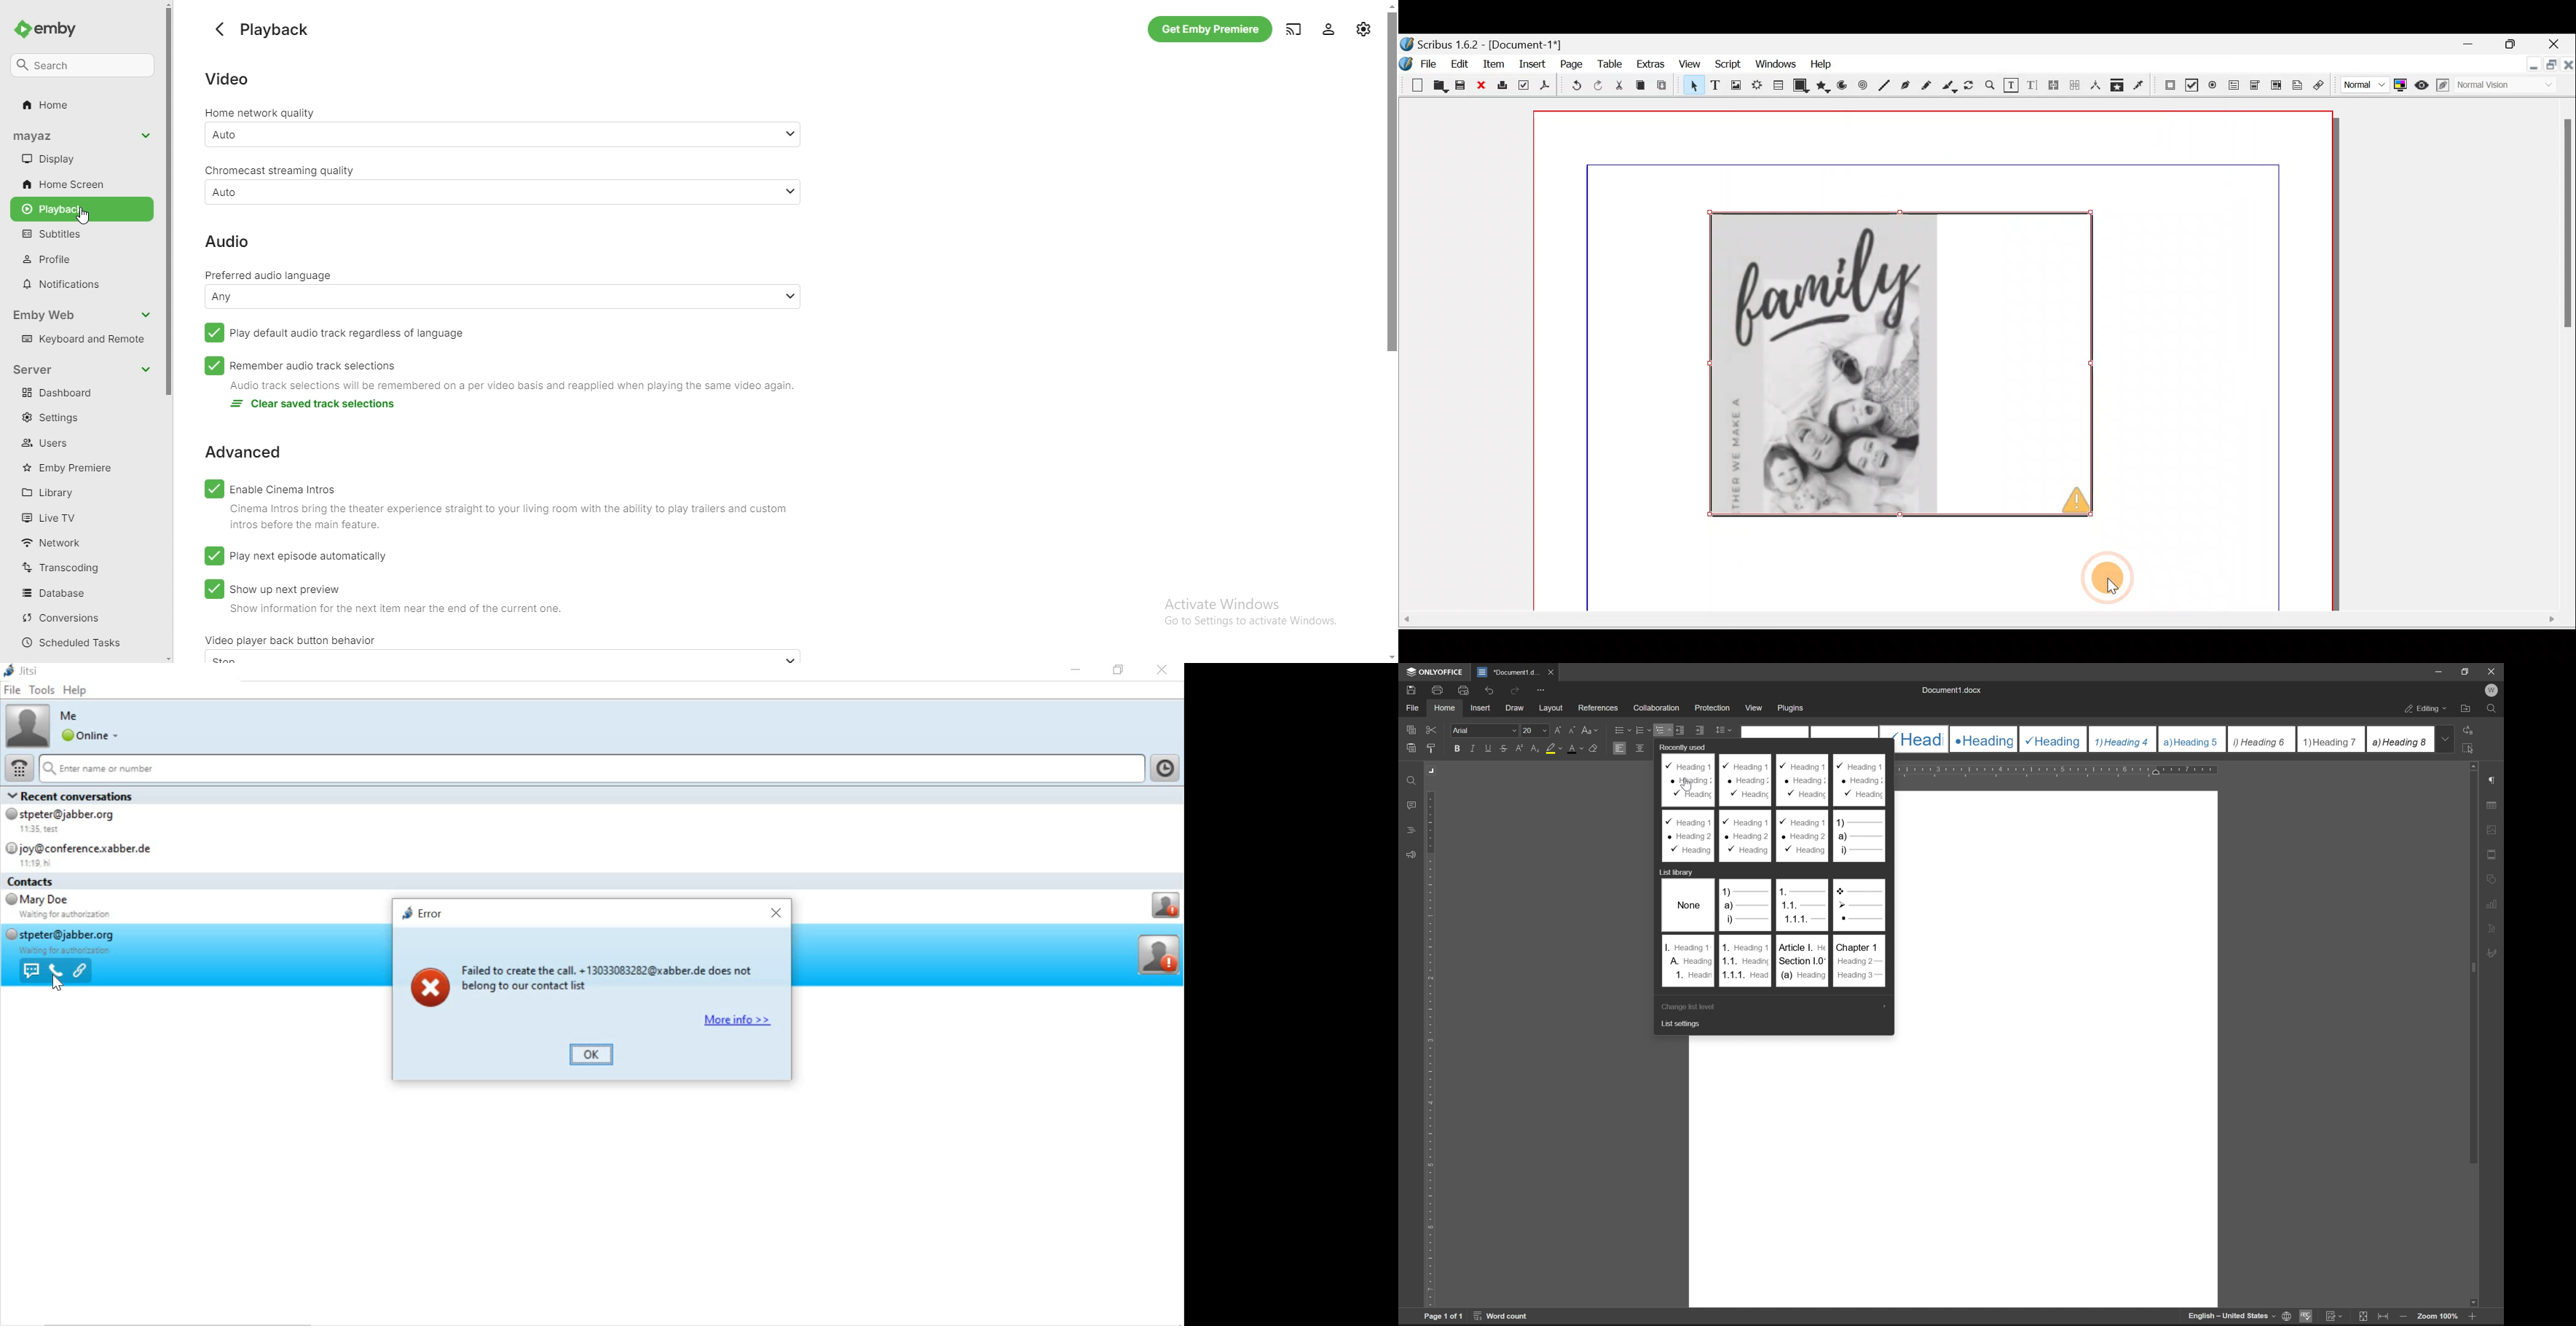 The height and width of the screenshot is (1344, 2576). I want to click on Heading 8, so click(2400, 738).